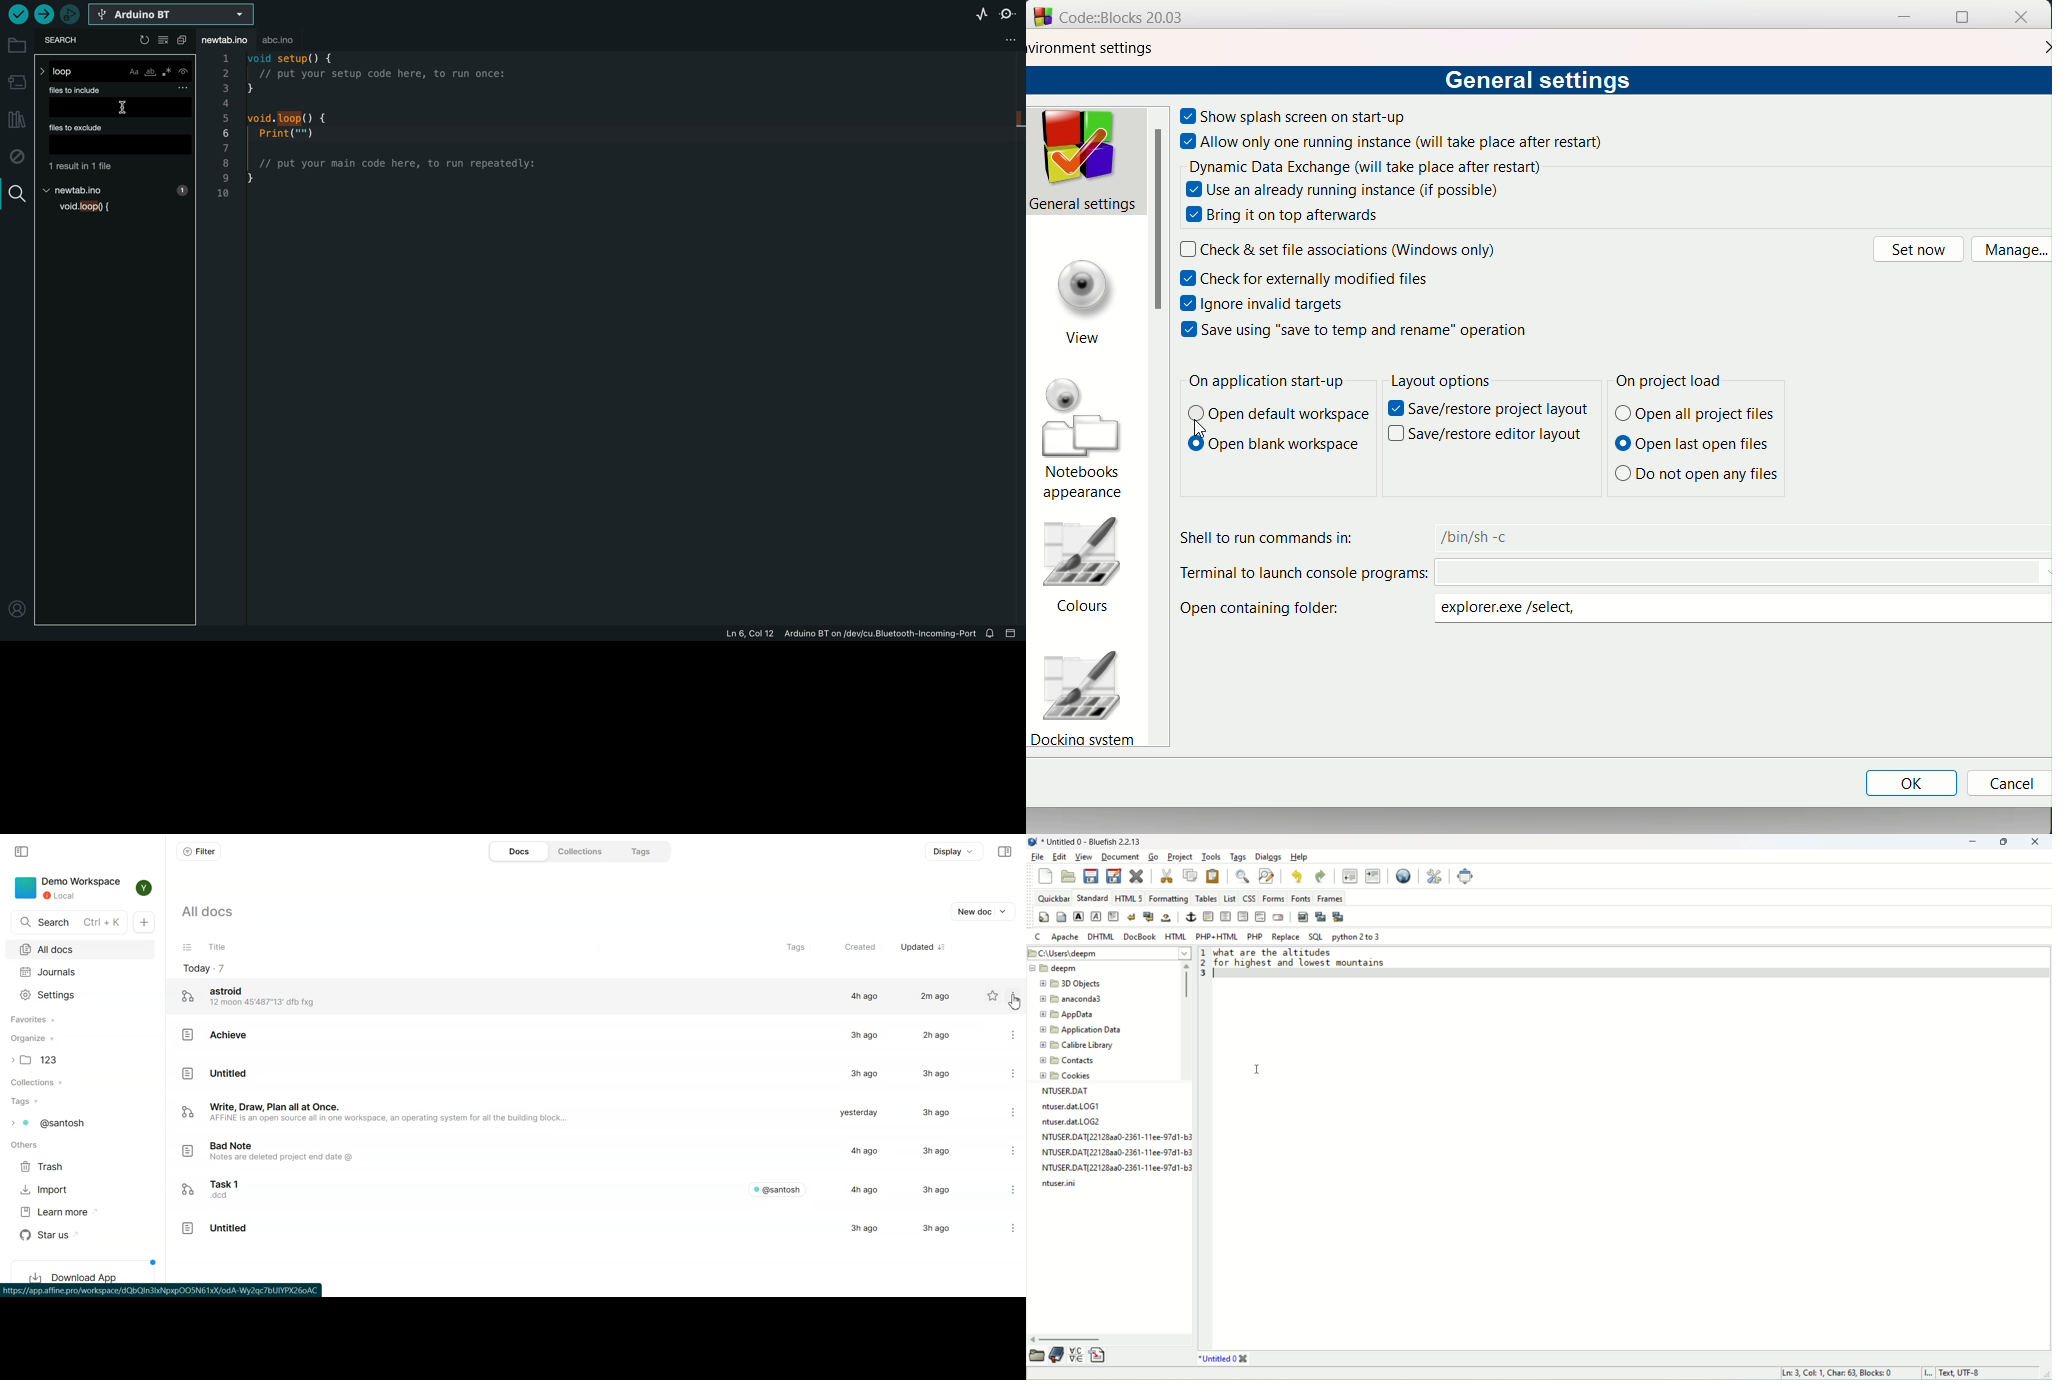 The image size is (2072, 1400). What do you see at coordinates (1175, 937) in the screenshot?
I see `HTML` at bounding box center [1175, 937].